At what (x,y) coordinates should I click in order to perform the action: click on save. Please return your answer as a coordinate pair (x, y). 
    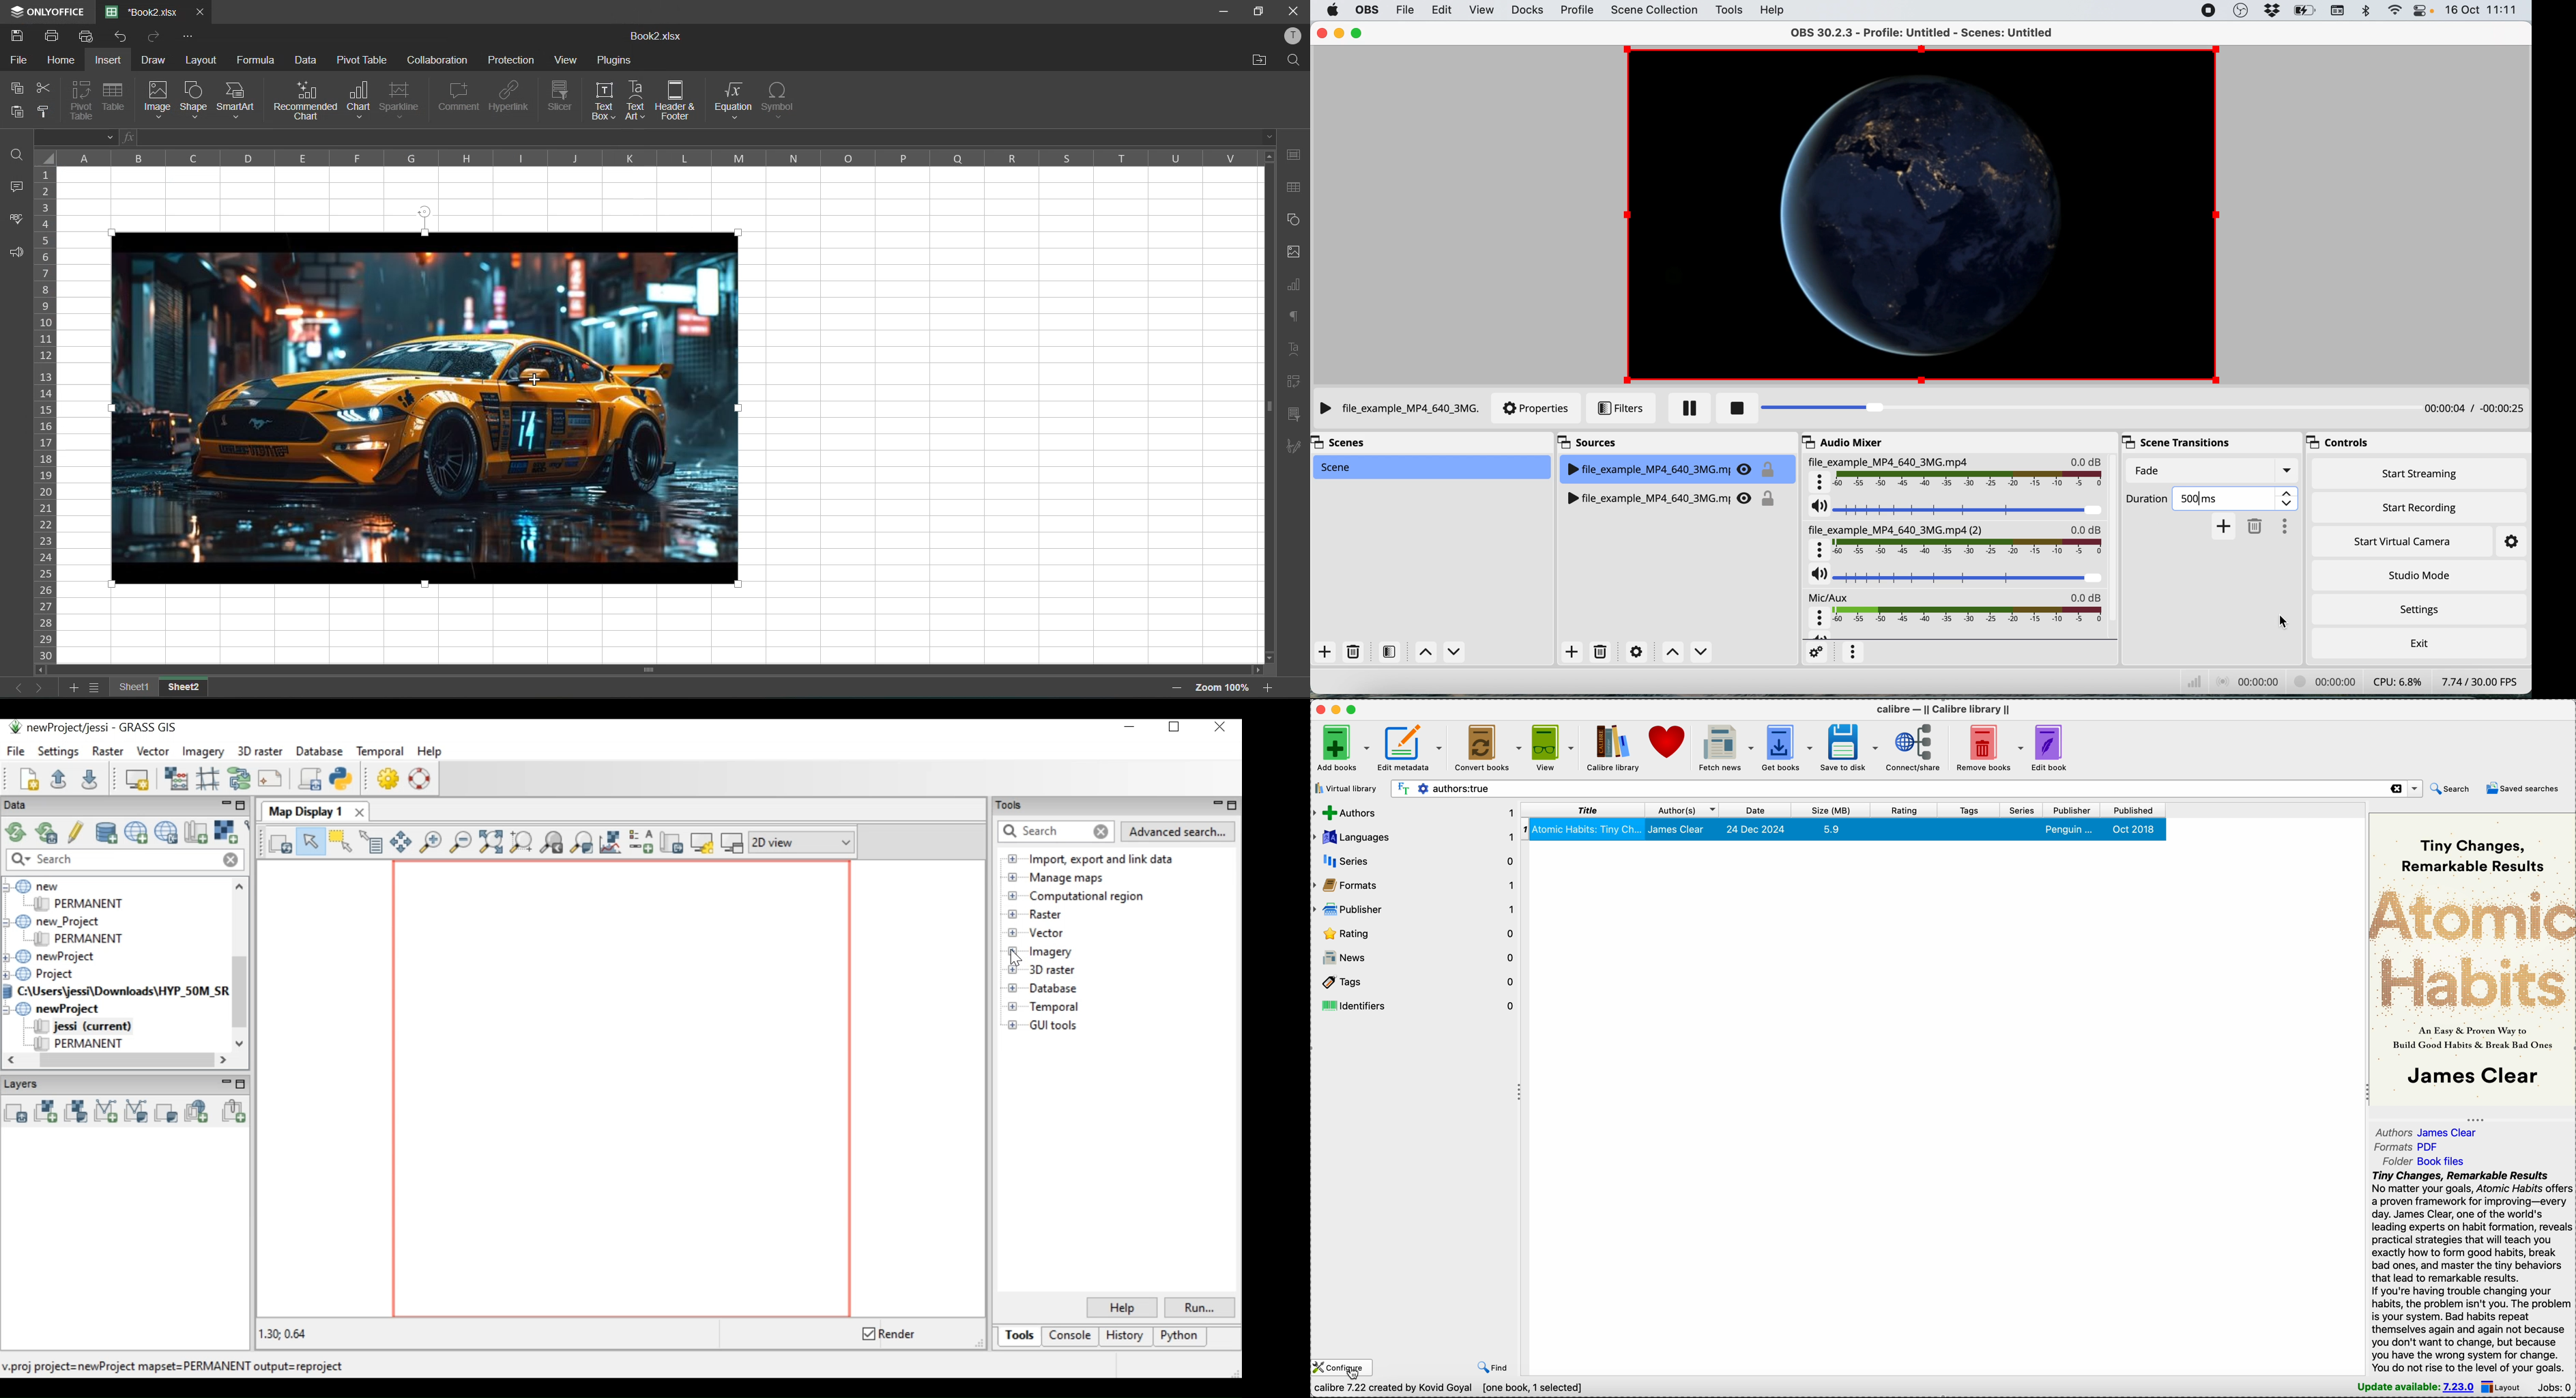
    Looking at the image, I should click on (21, 35).